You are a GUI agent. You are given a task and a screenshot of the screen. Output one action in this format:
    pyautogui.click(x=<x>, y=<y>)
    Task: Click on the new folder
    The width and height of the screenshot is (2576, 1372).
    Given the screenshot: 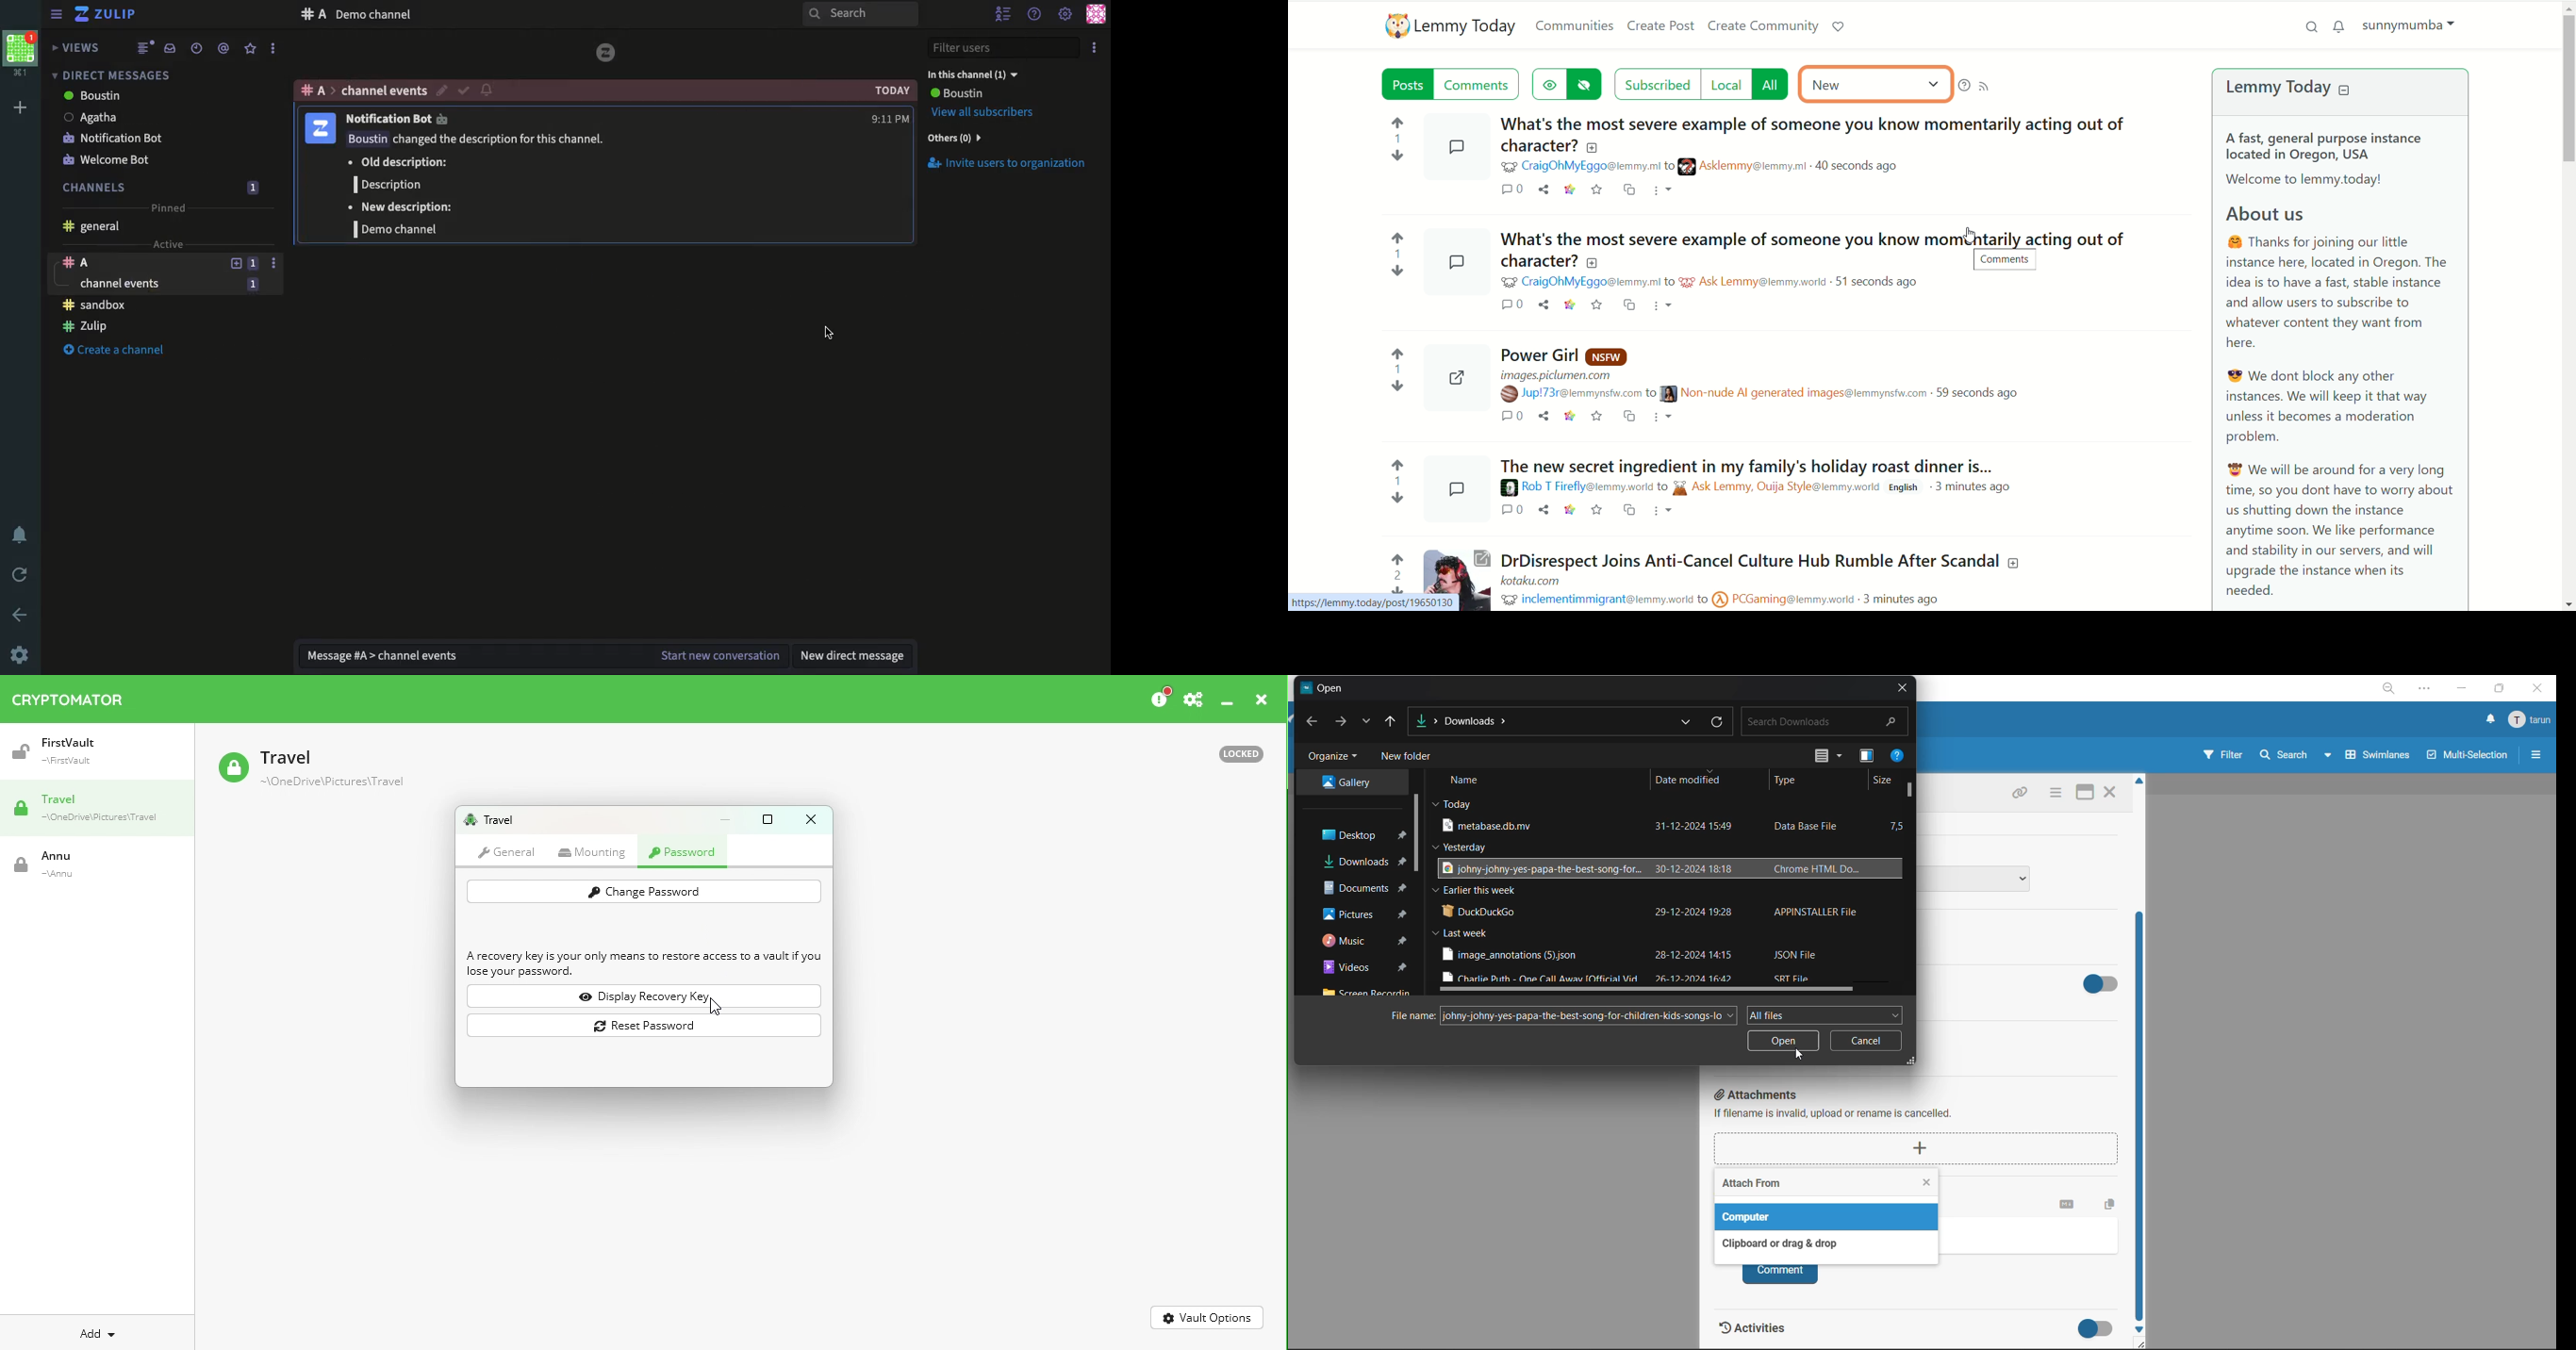 What is the action you would take?
    pyautogui.click(x=1412, y=758)
    